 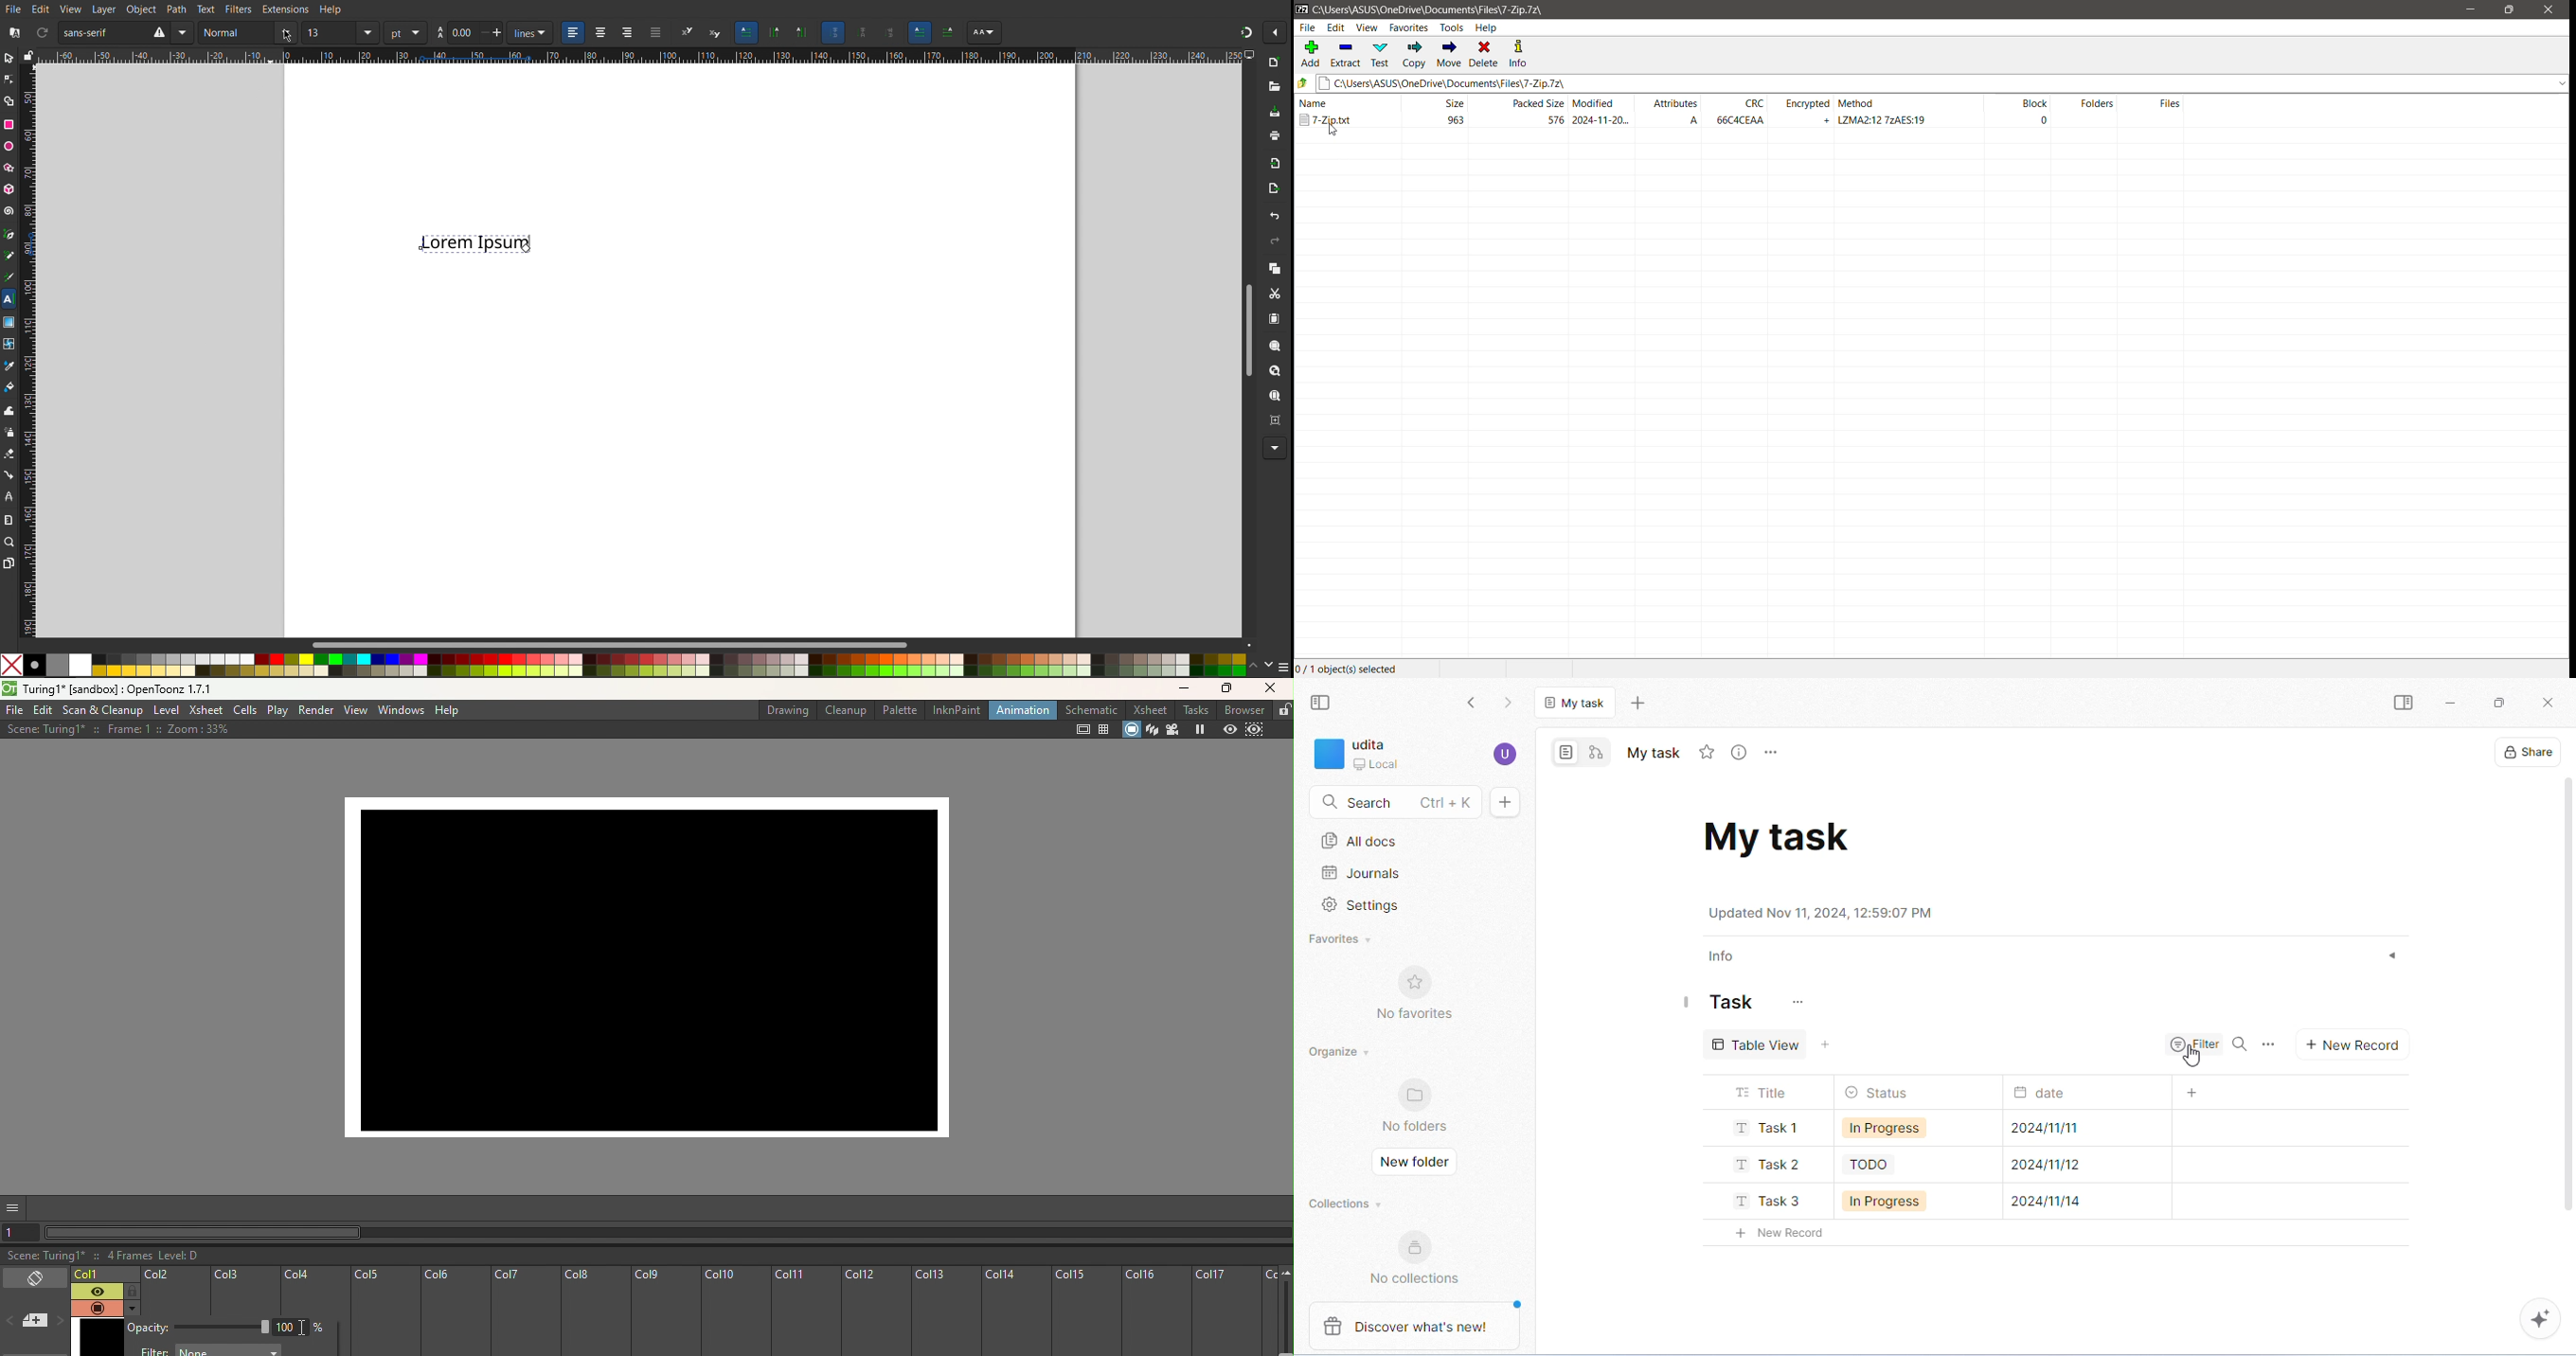 What do you see at coordinates (125, 33) in the screenshot?
I see `Font` at bounding box center [125, 33].